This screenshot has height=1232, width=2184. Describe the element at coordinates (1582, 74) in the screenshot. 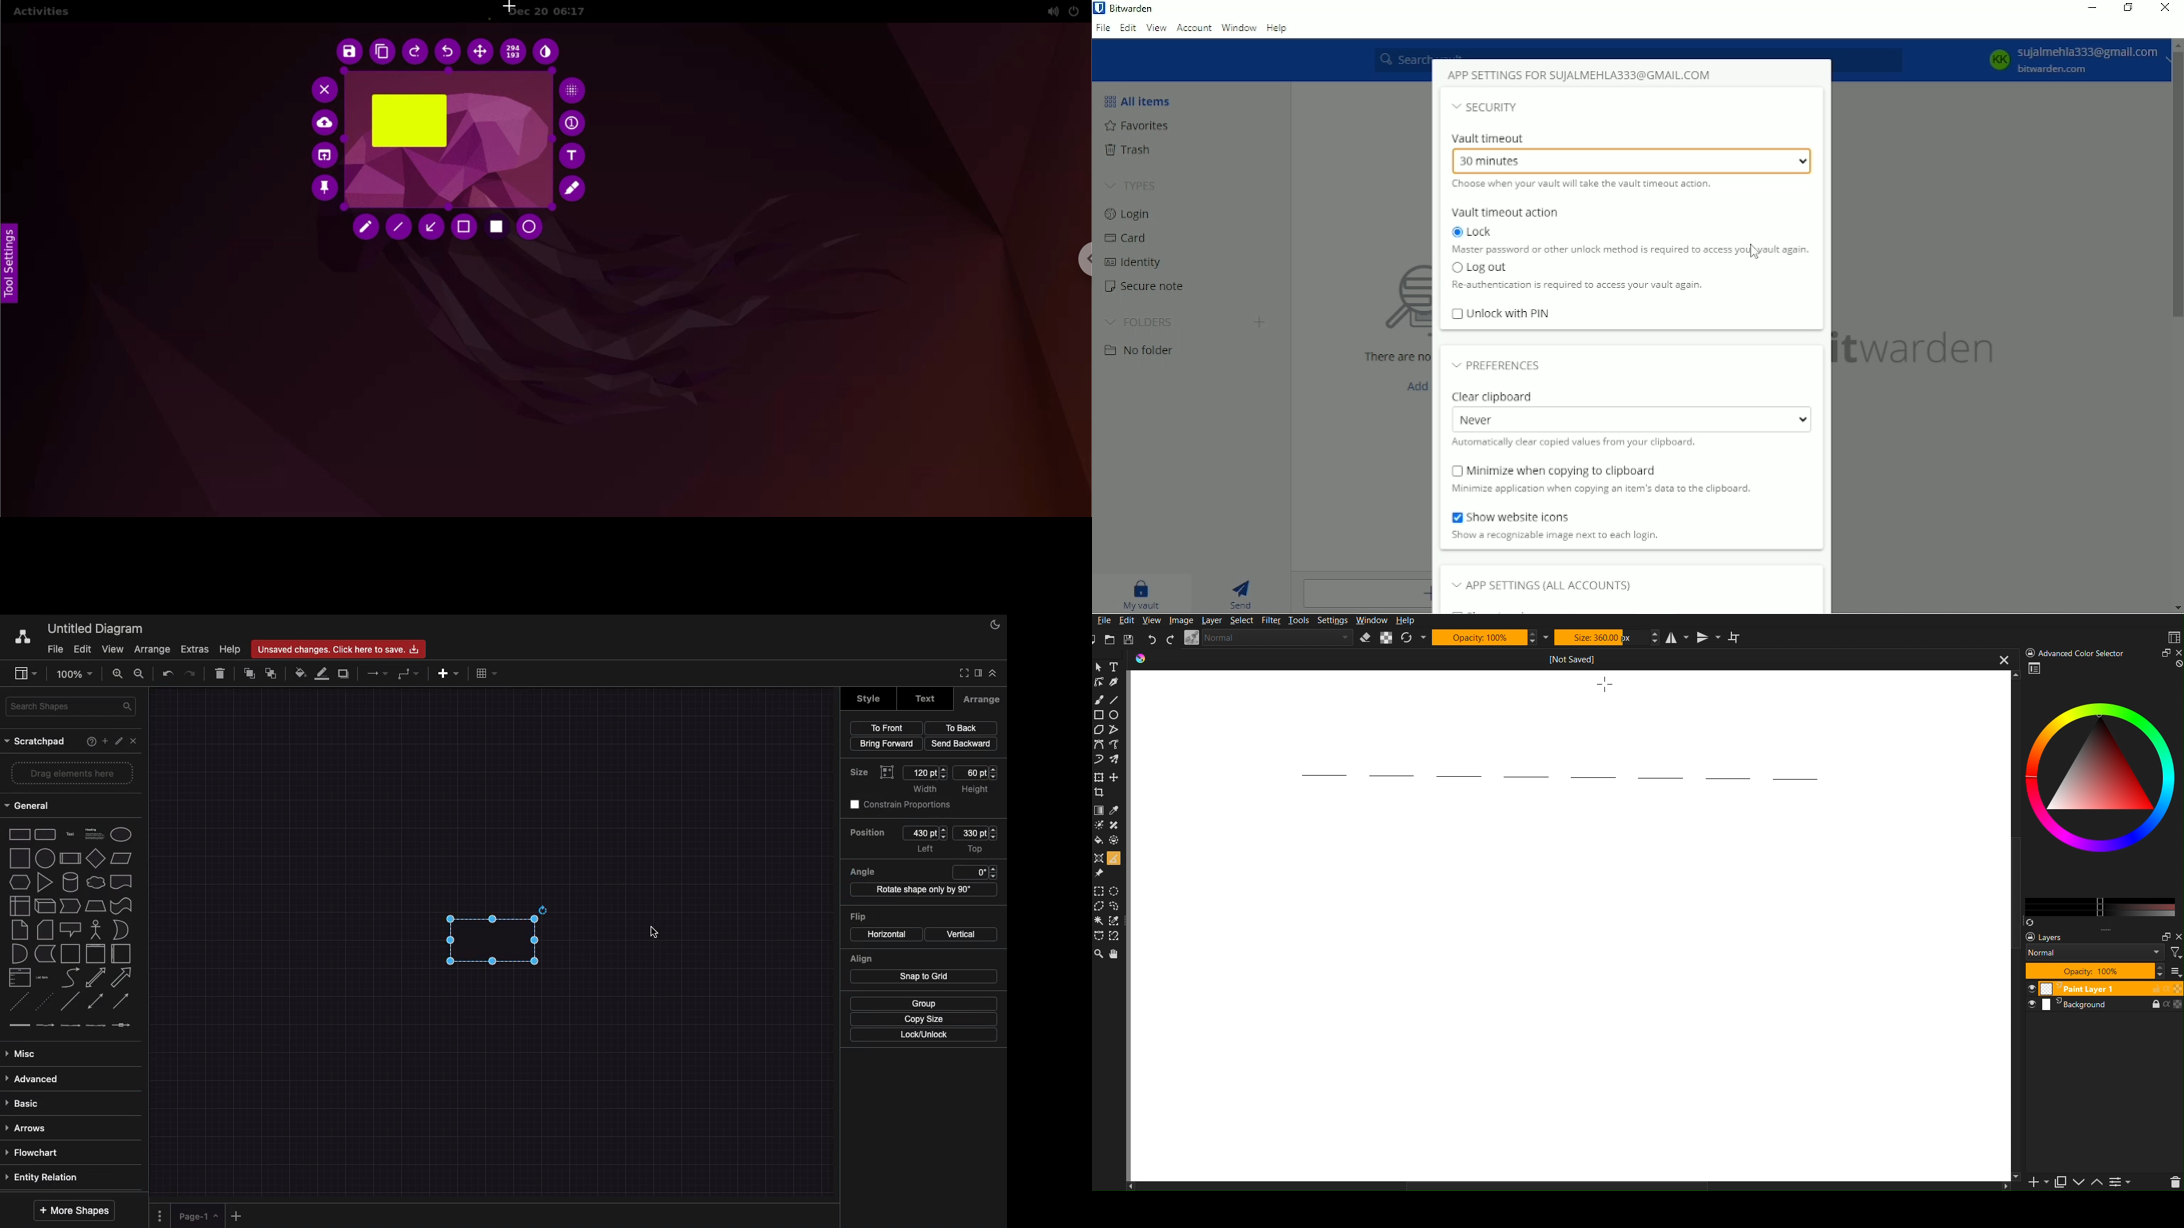

I see `APP SETTINGS FOR SUJALMEHLA333@GMAIL COM` at that location.